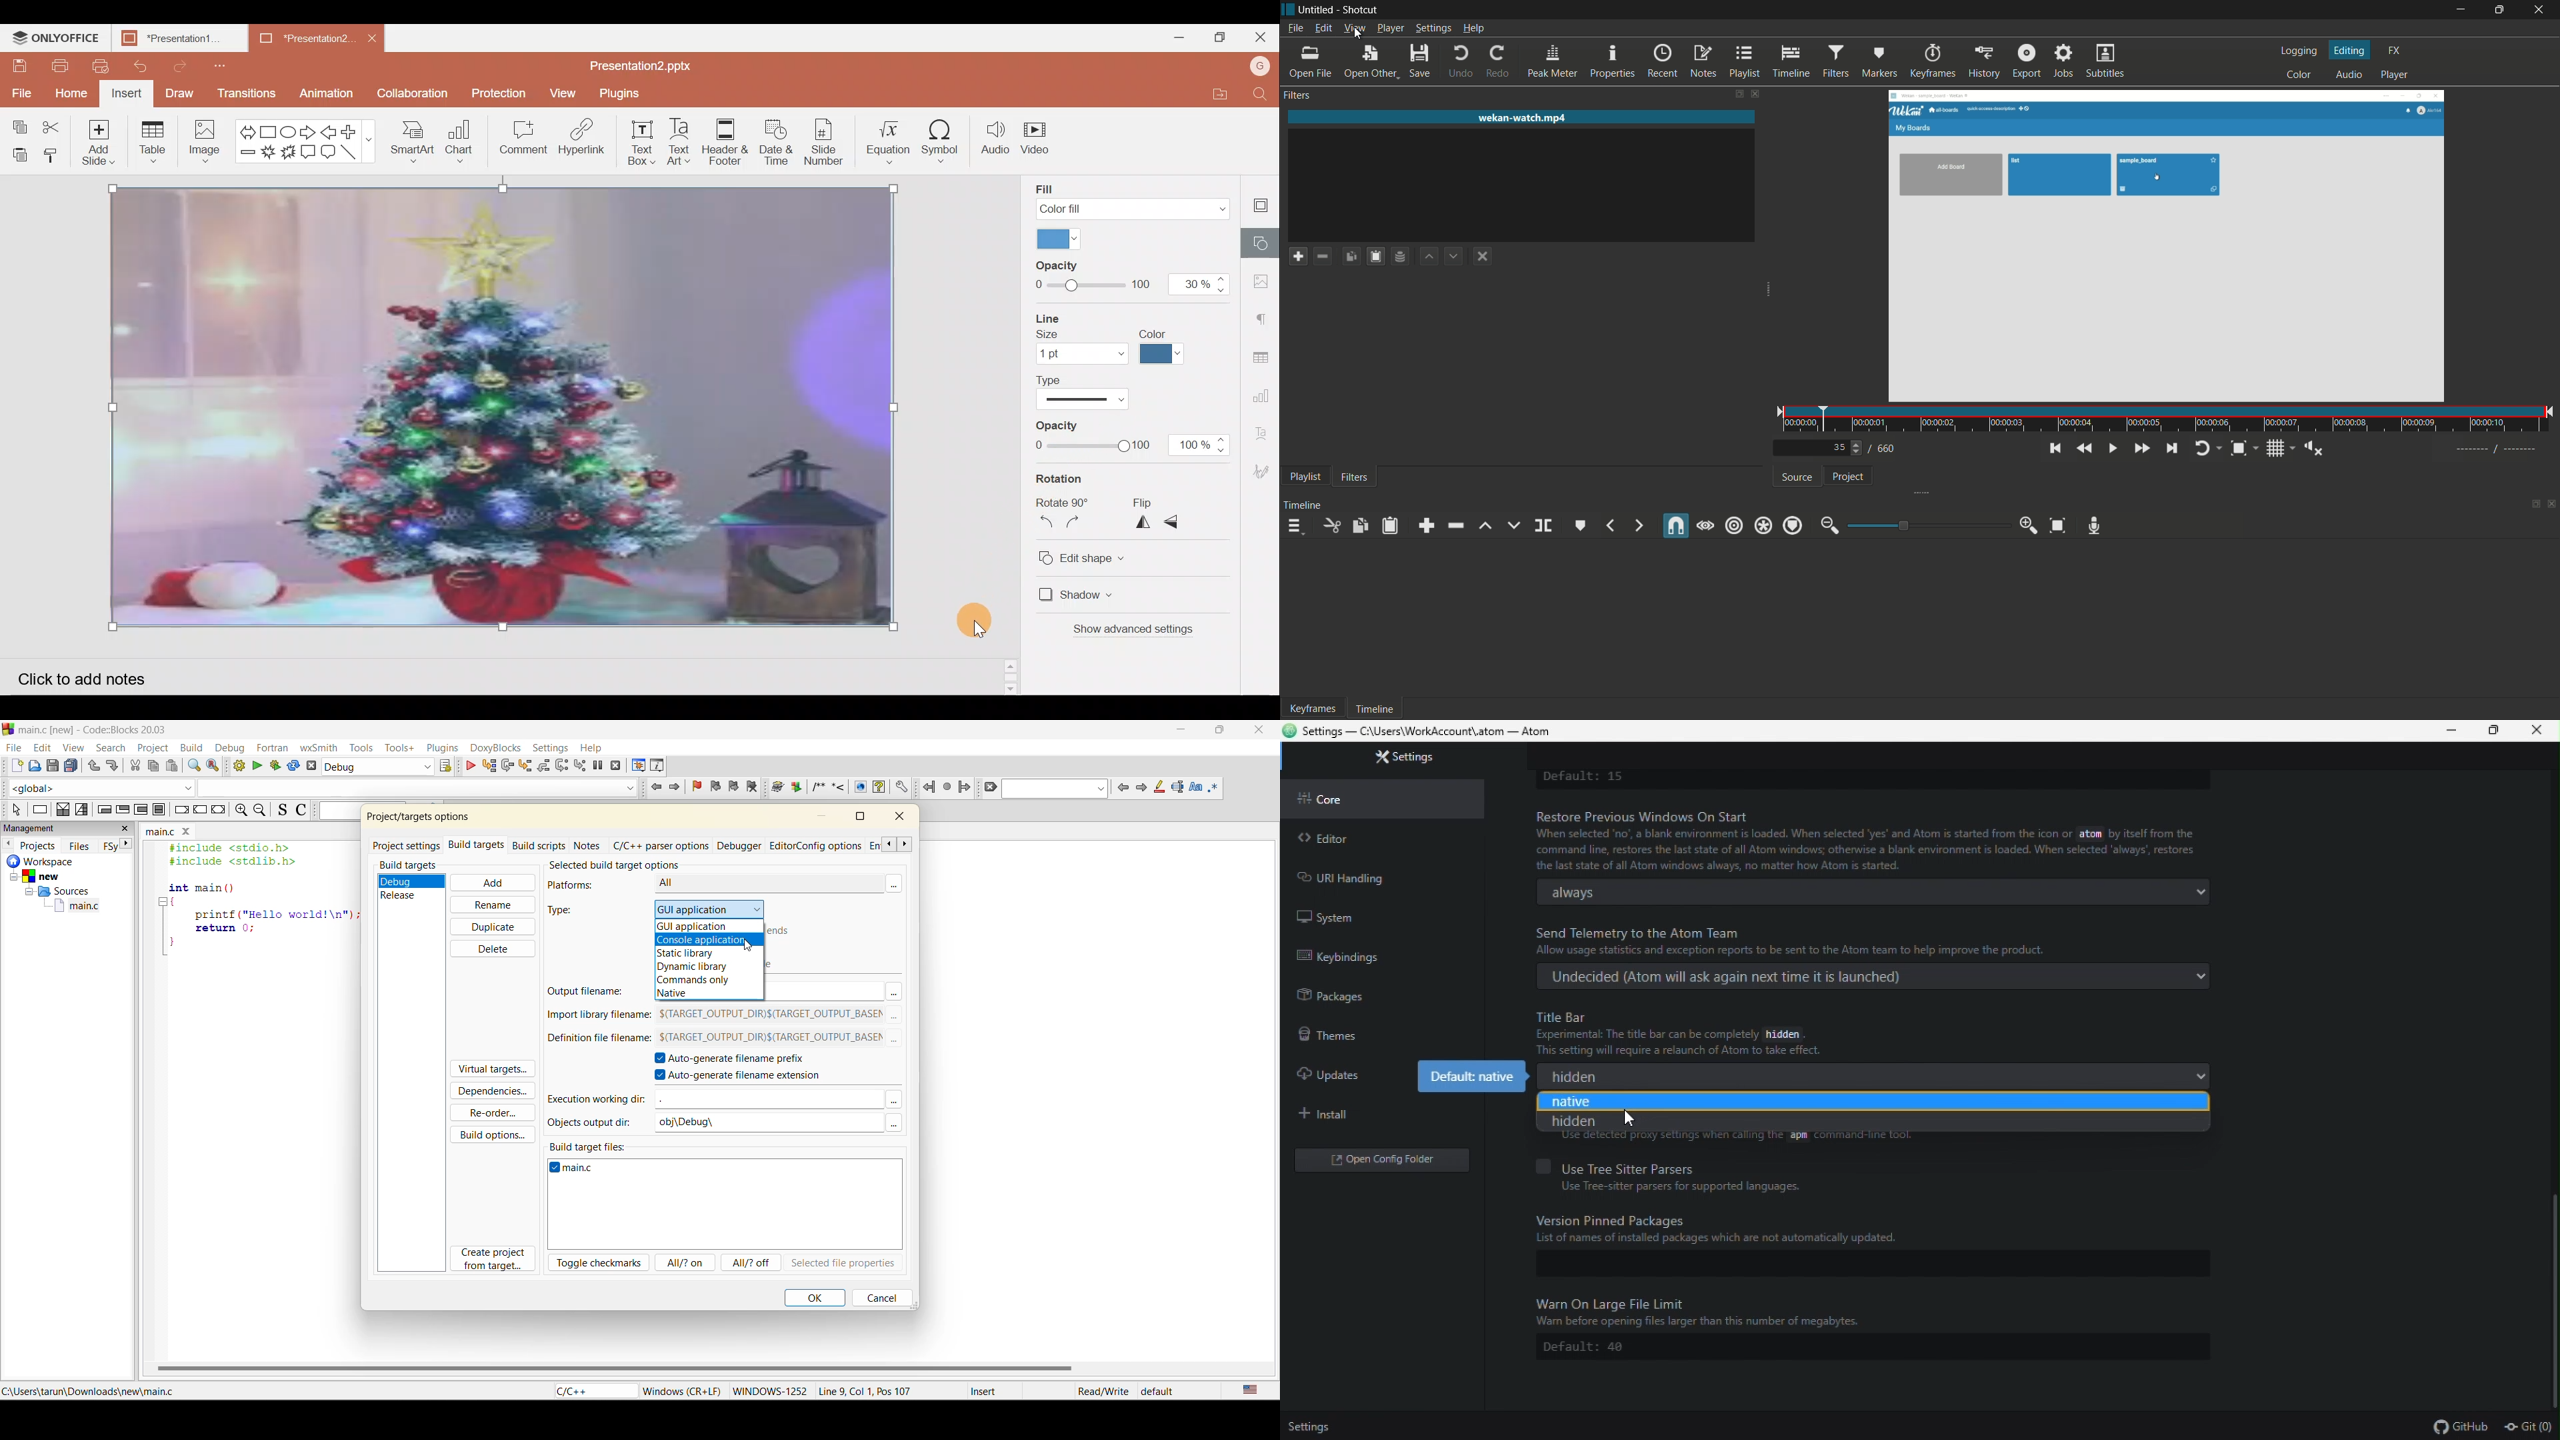  I want to click on paste, so click(174, 767).